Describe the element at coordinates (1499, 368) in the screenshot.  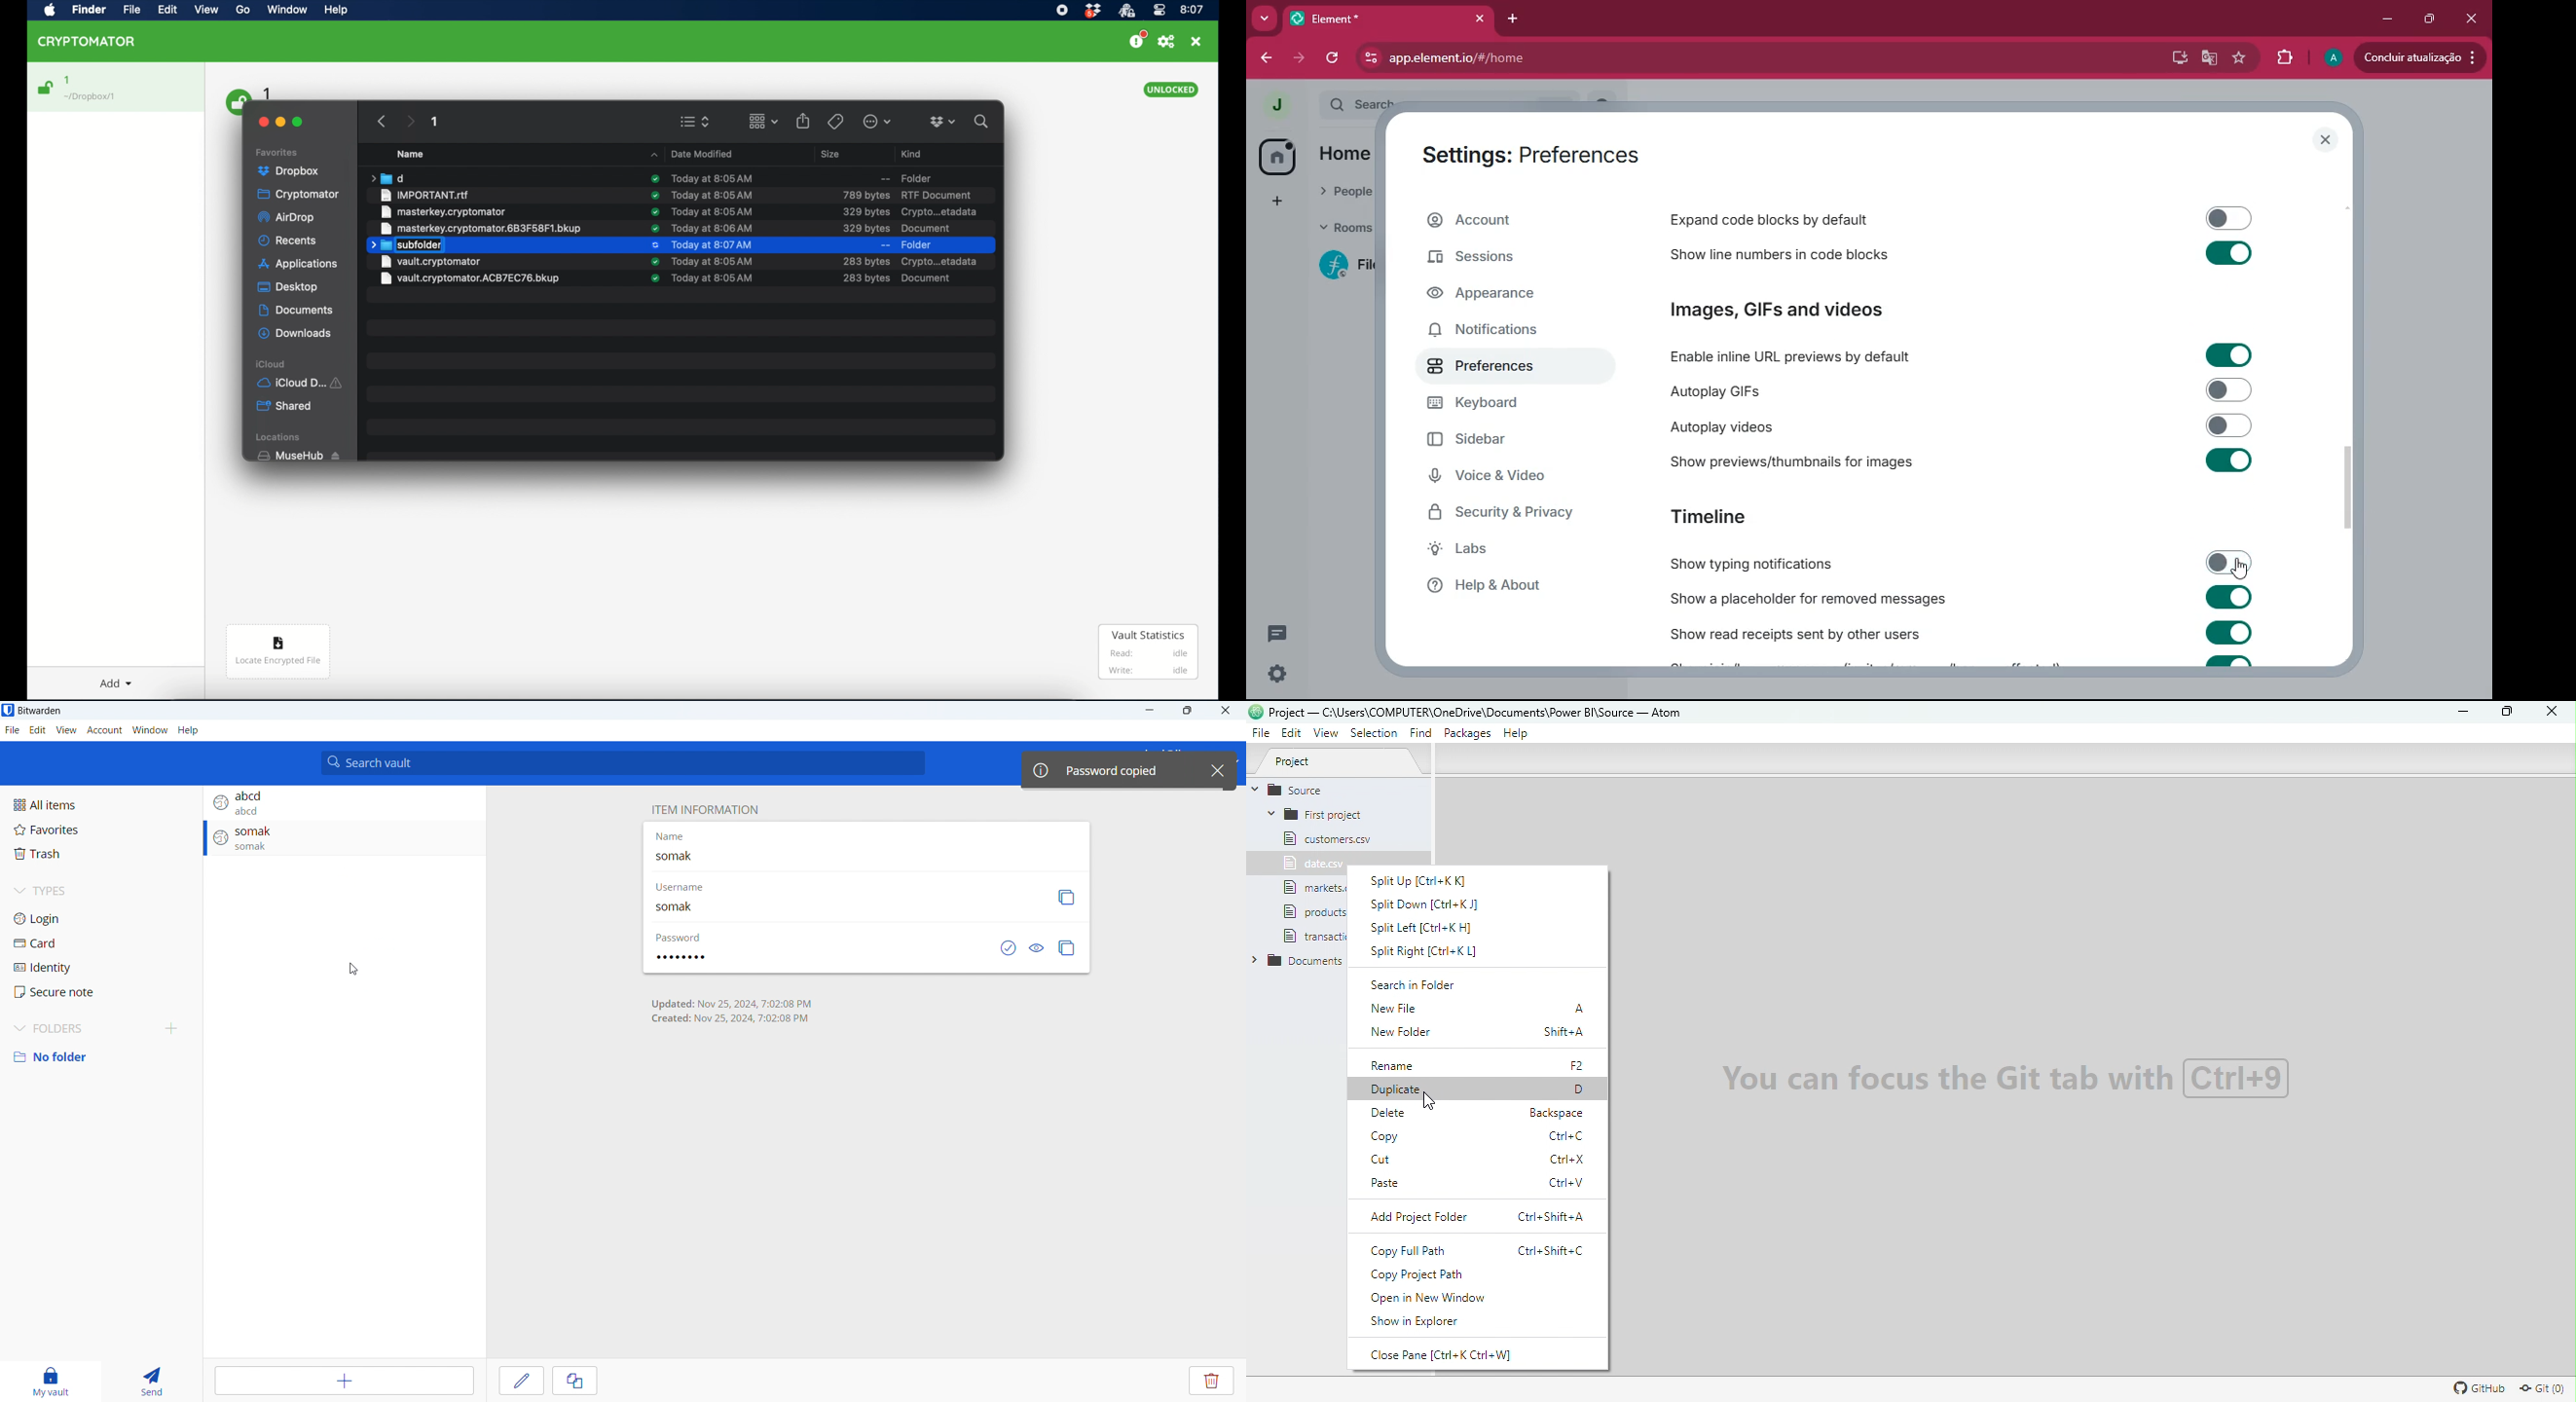
I see `preferences` at that location.